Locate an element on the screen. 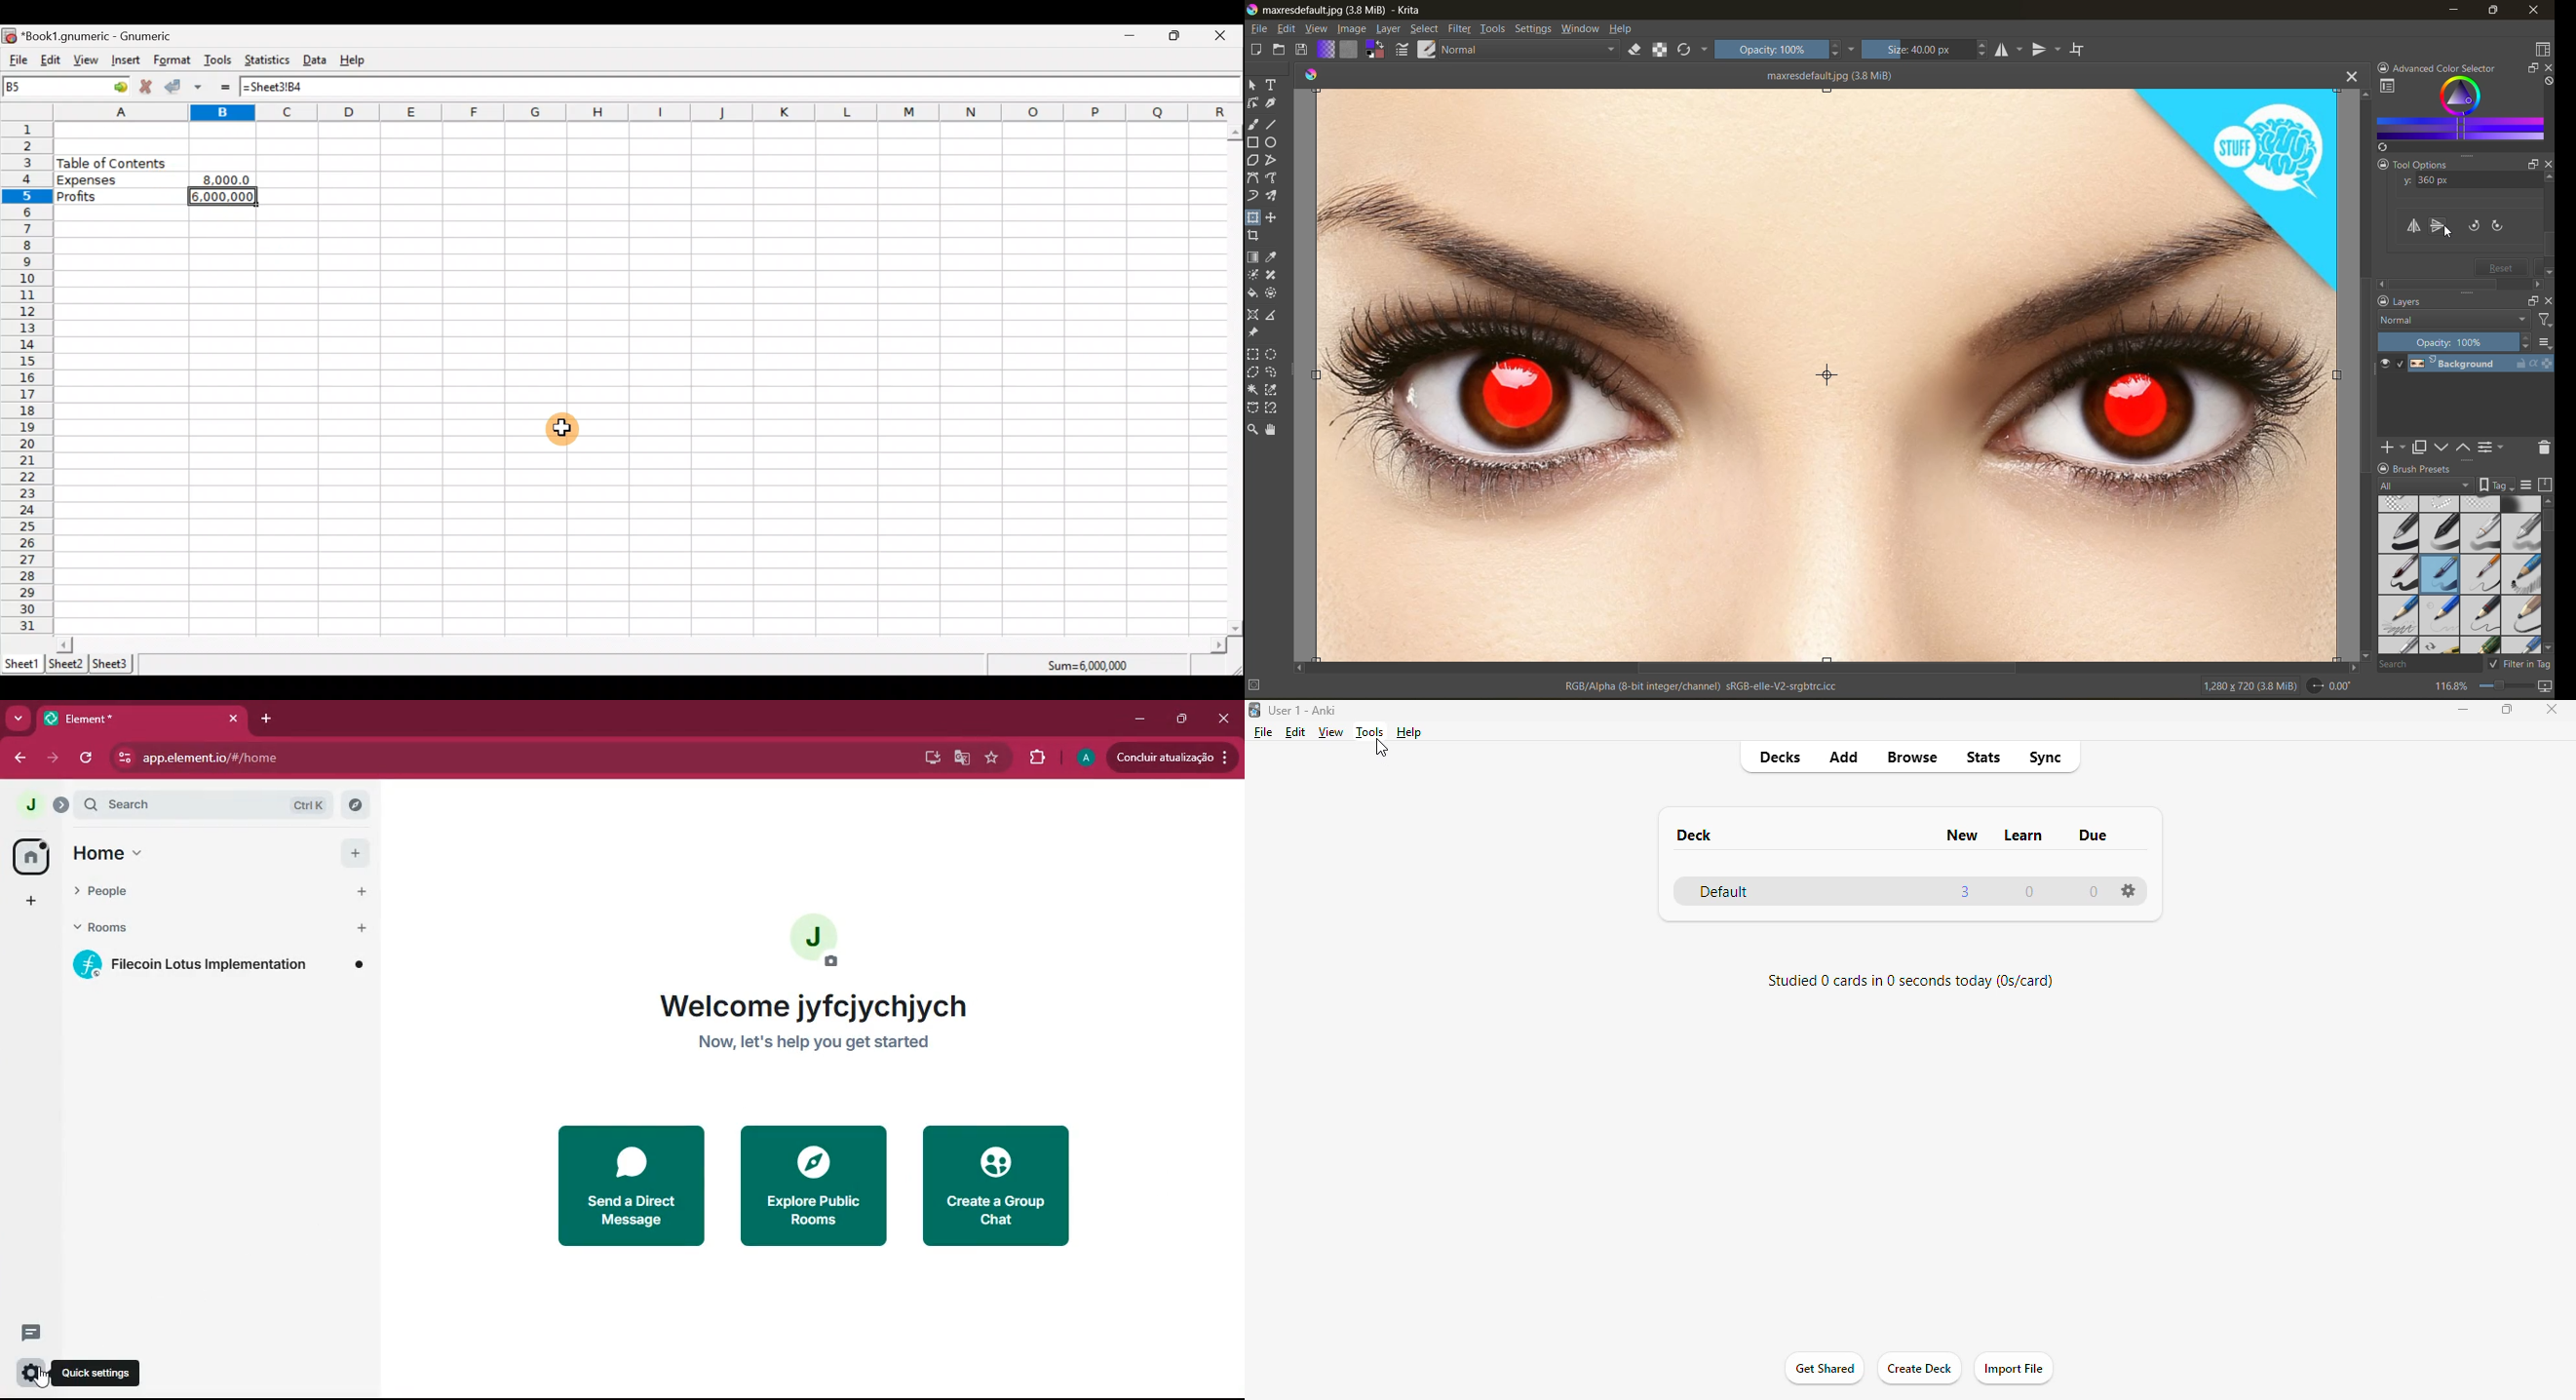 The width and height of the screenshot is (2576, 1400). rotate is located at coordinates (2331, 686).